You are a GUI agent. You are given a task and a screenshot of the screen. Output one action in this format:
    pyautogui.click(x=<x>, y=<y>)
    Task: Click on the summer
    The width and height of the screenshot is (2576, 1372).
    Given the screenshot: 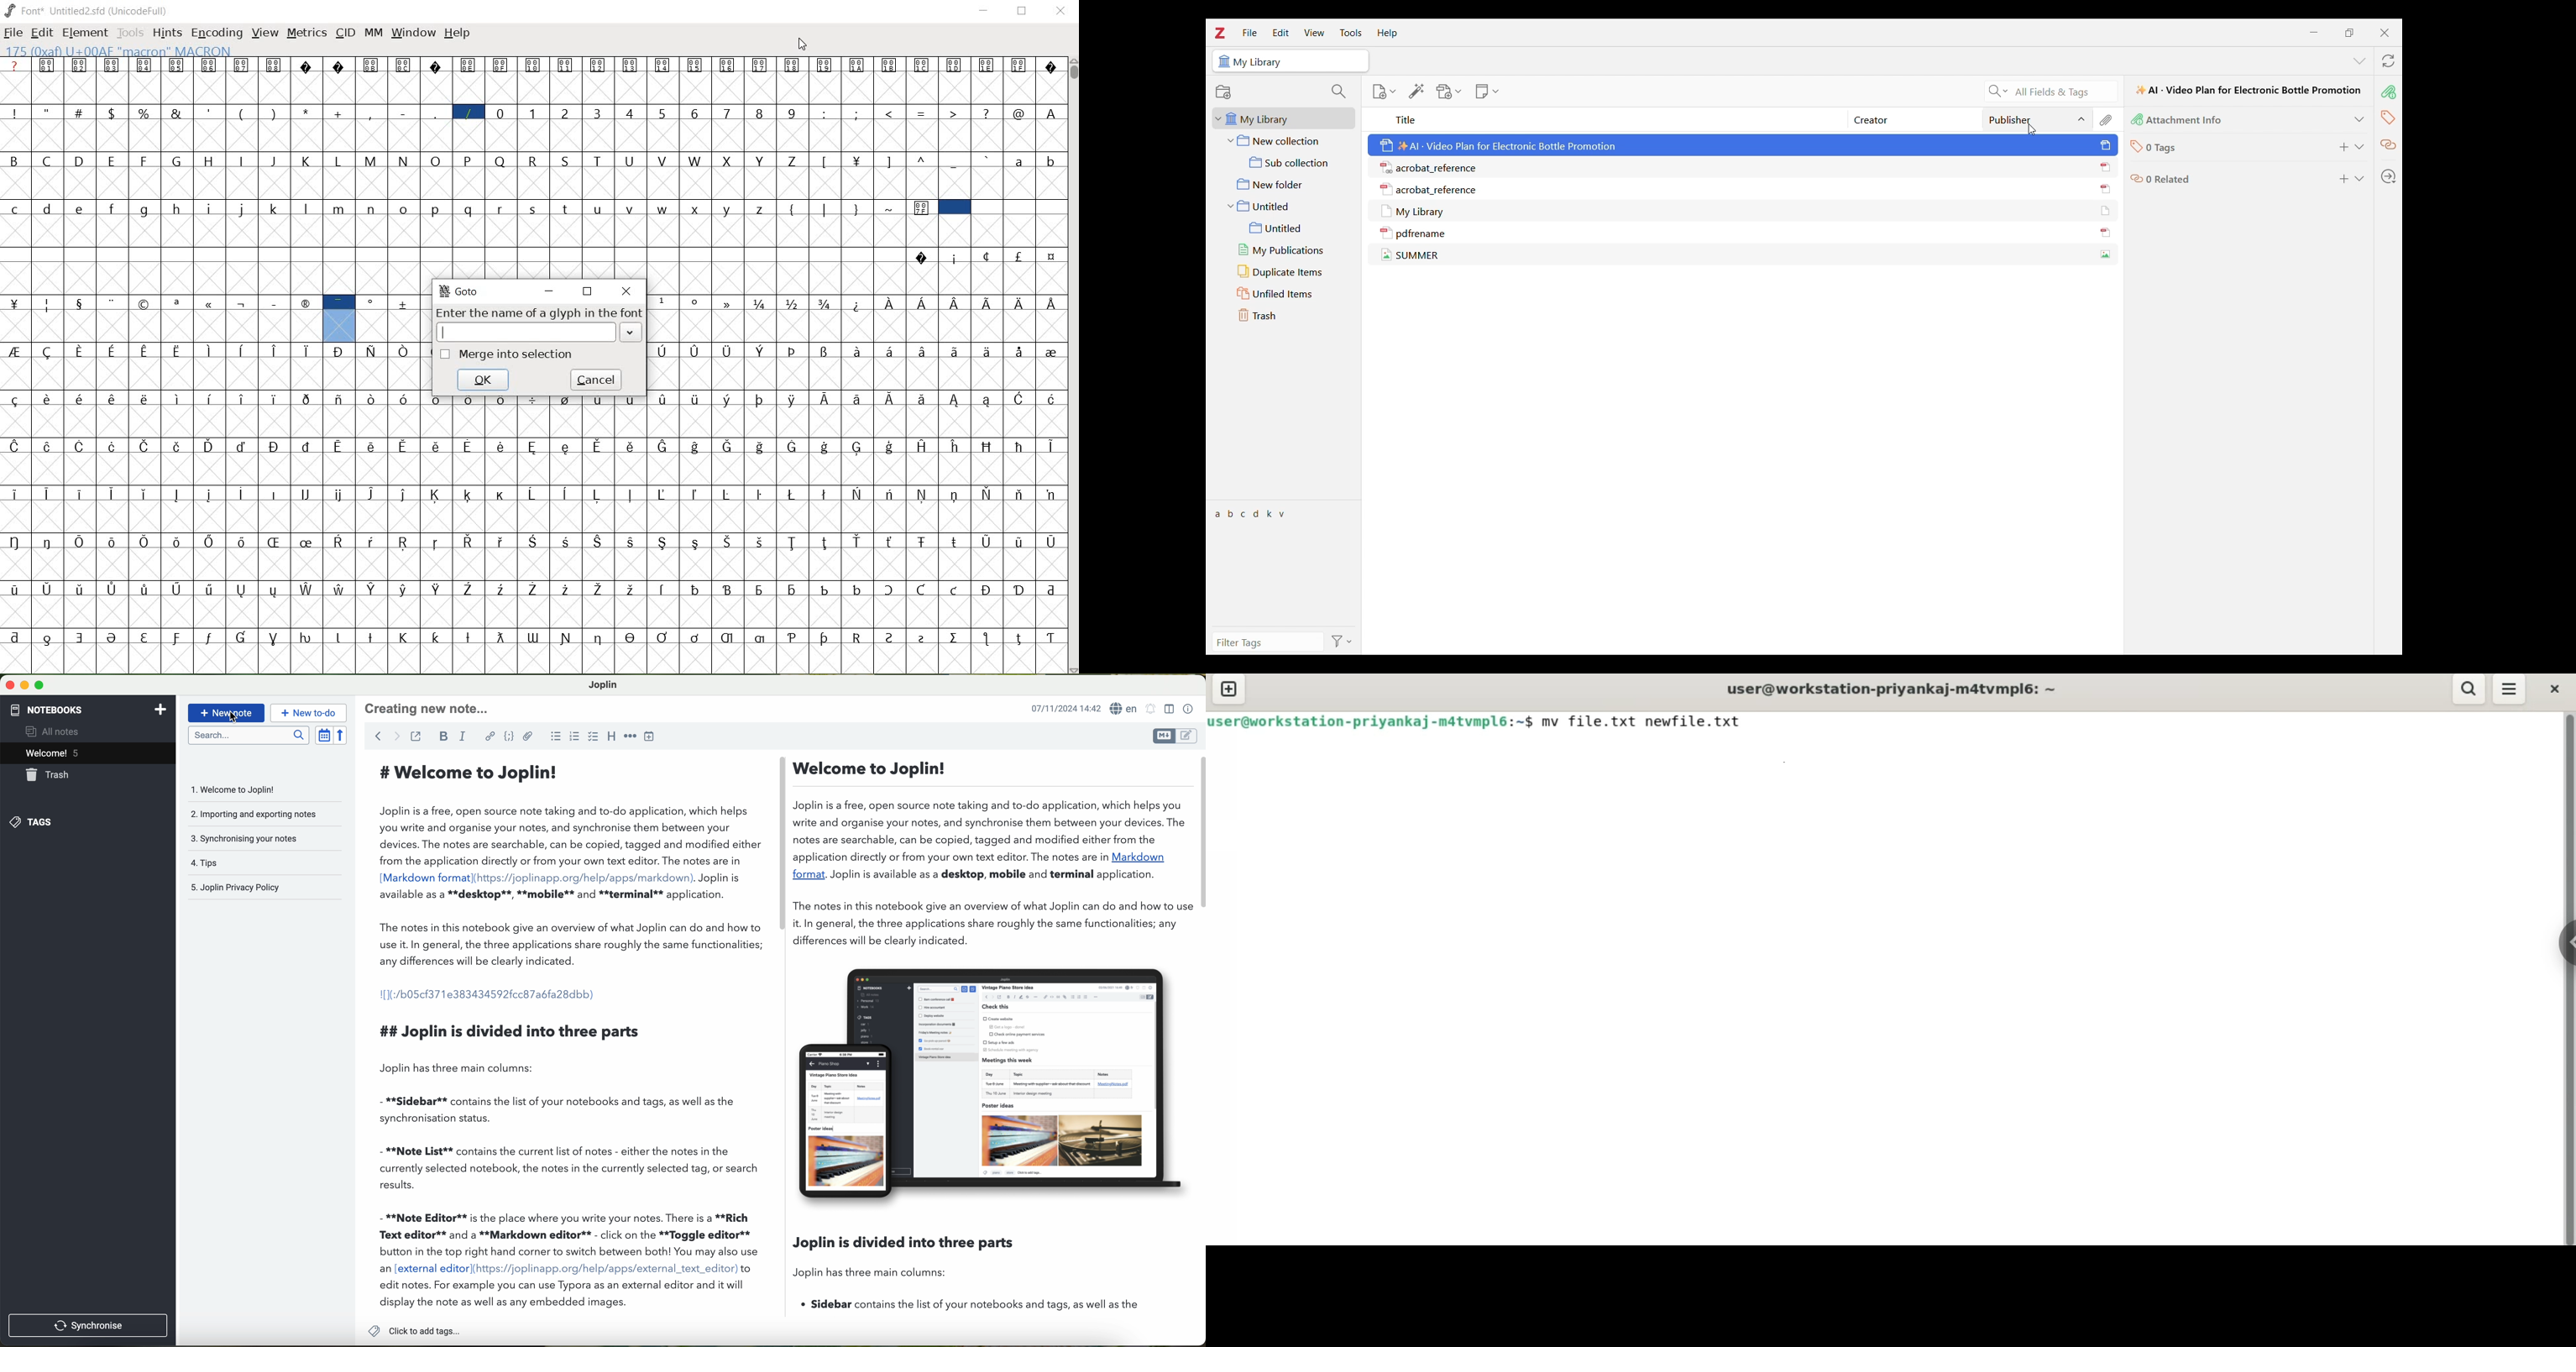 What is the action you would take?
    pyautogui.click(x=1411, y=254)
    